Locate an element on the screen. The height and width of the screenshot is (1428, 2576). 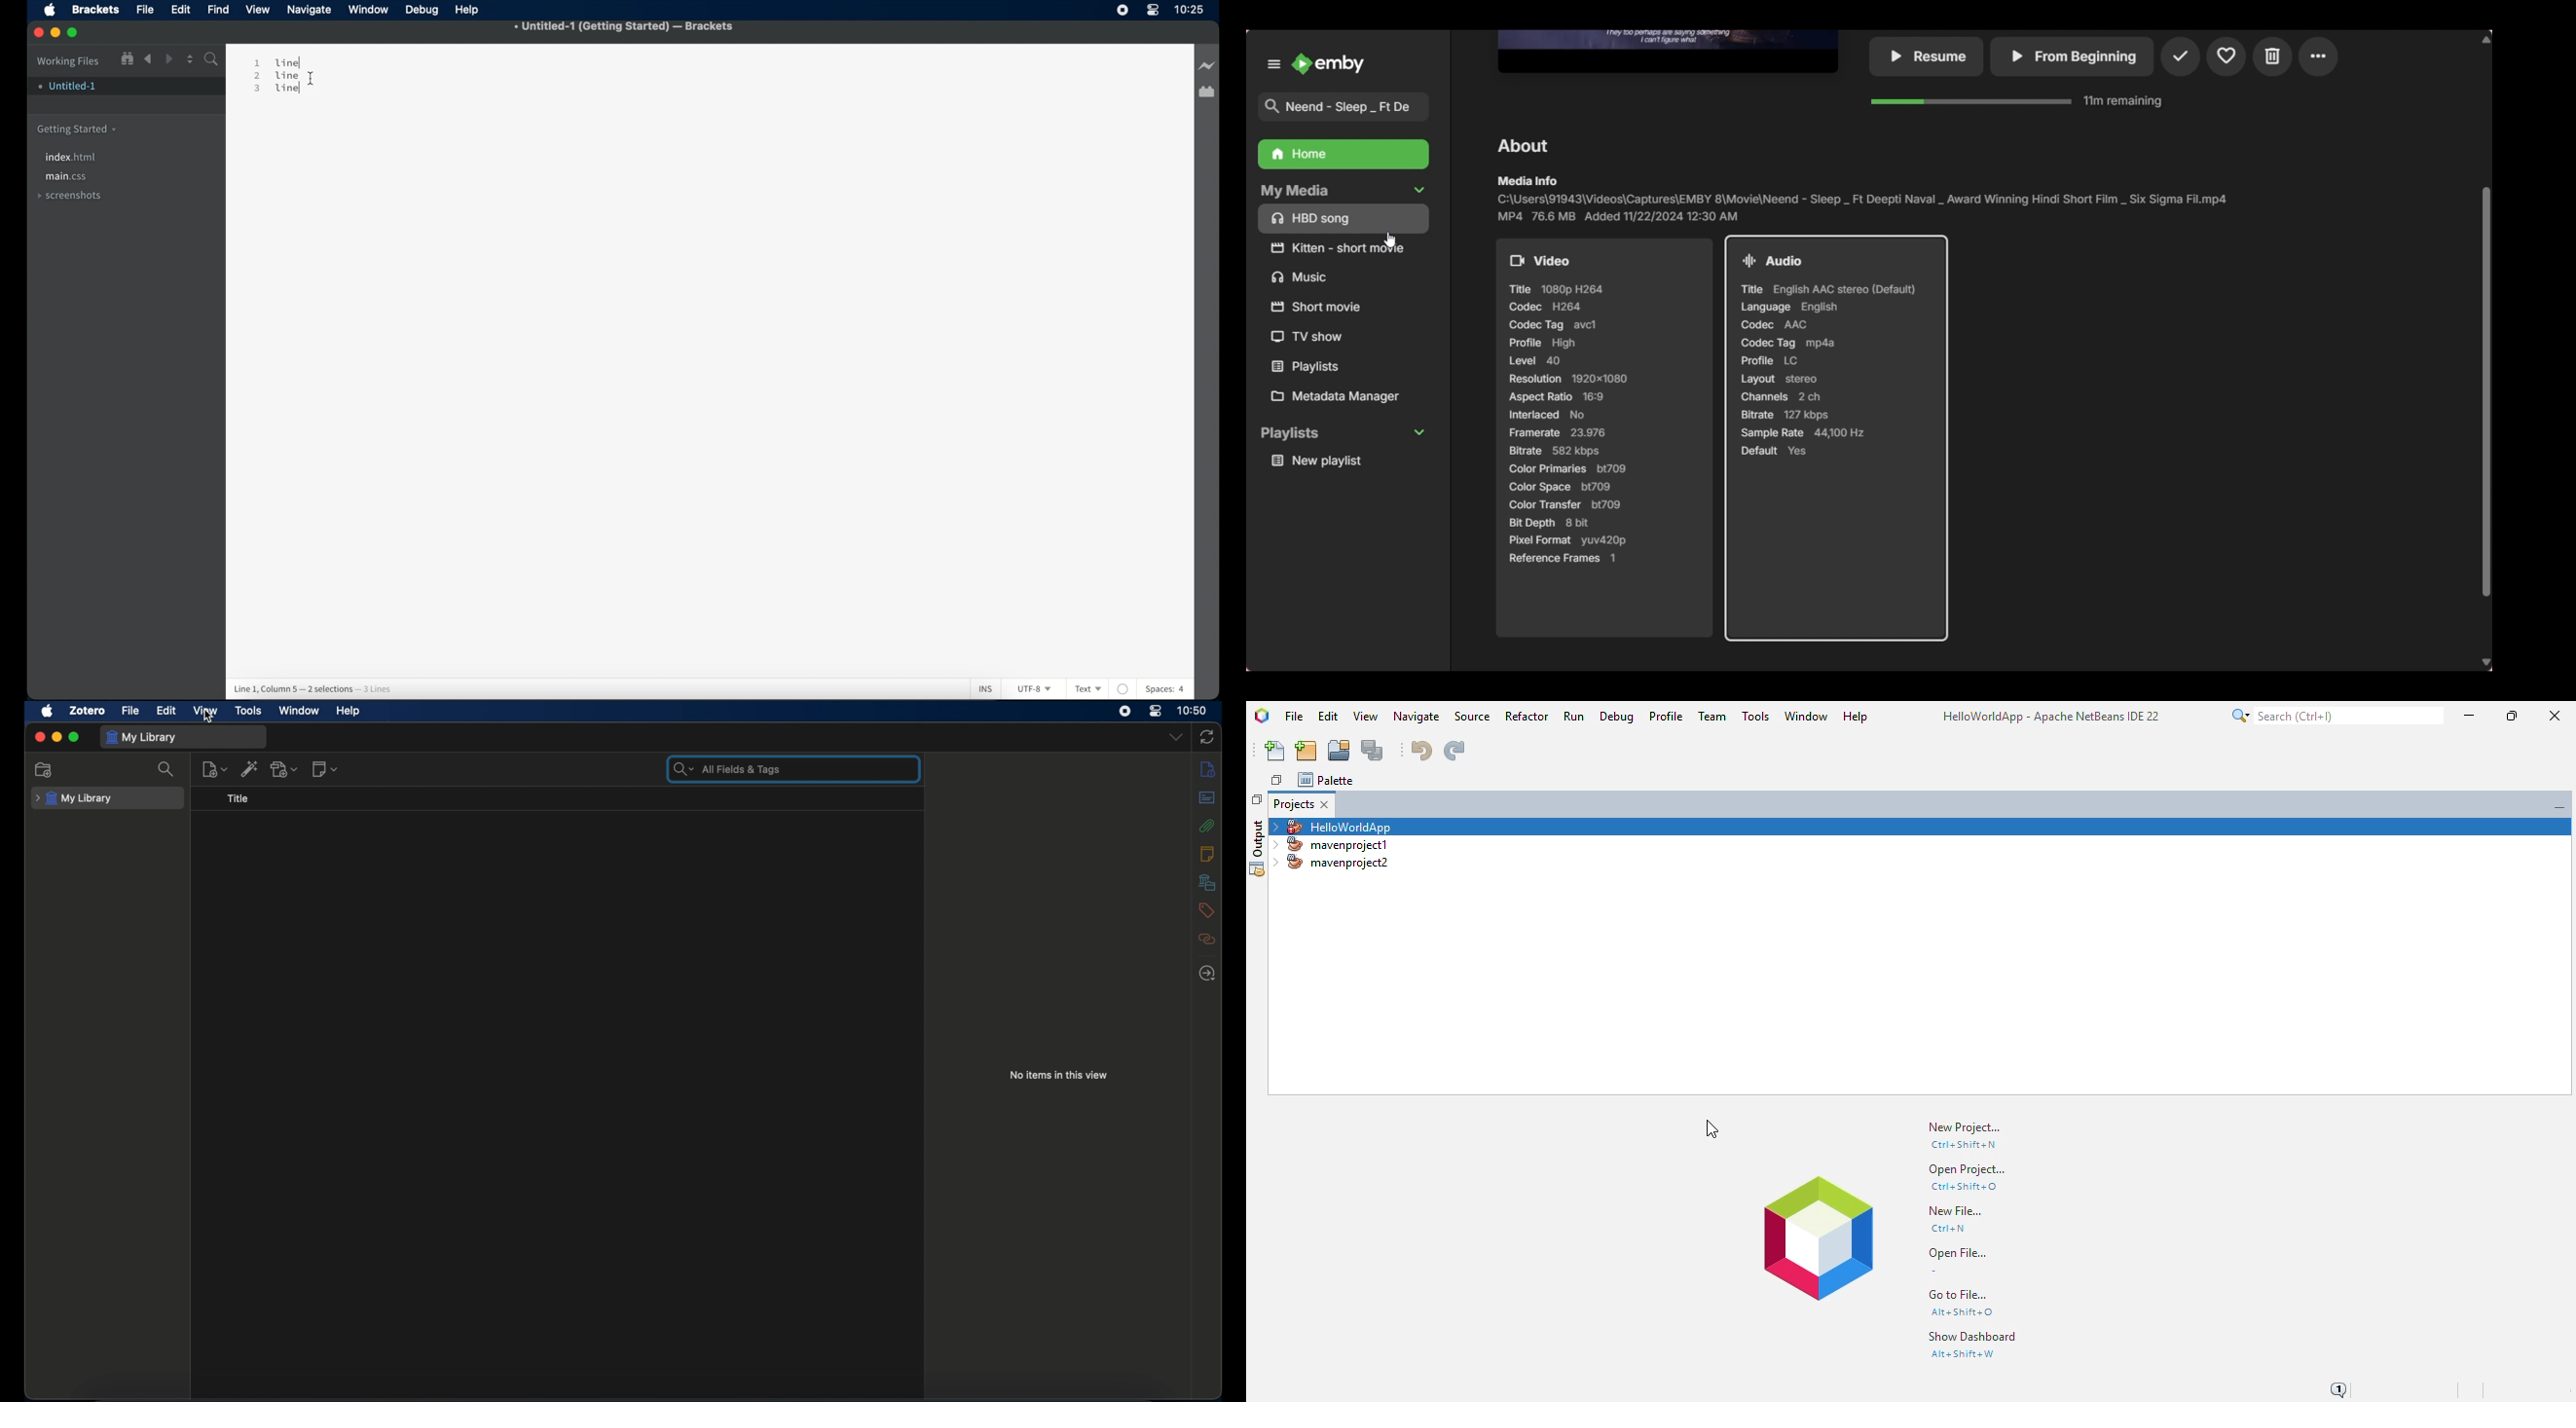
debug is located at coordinates (423, 10).